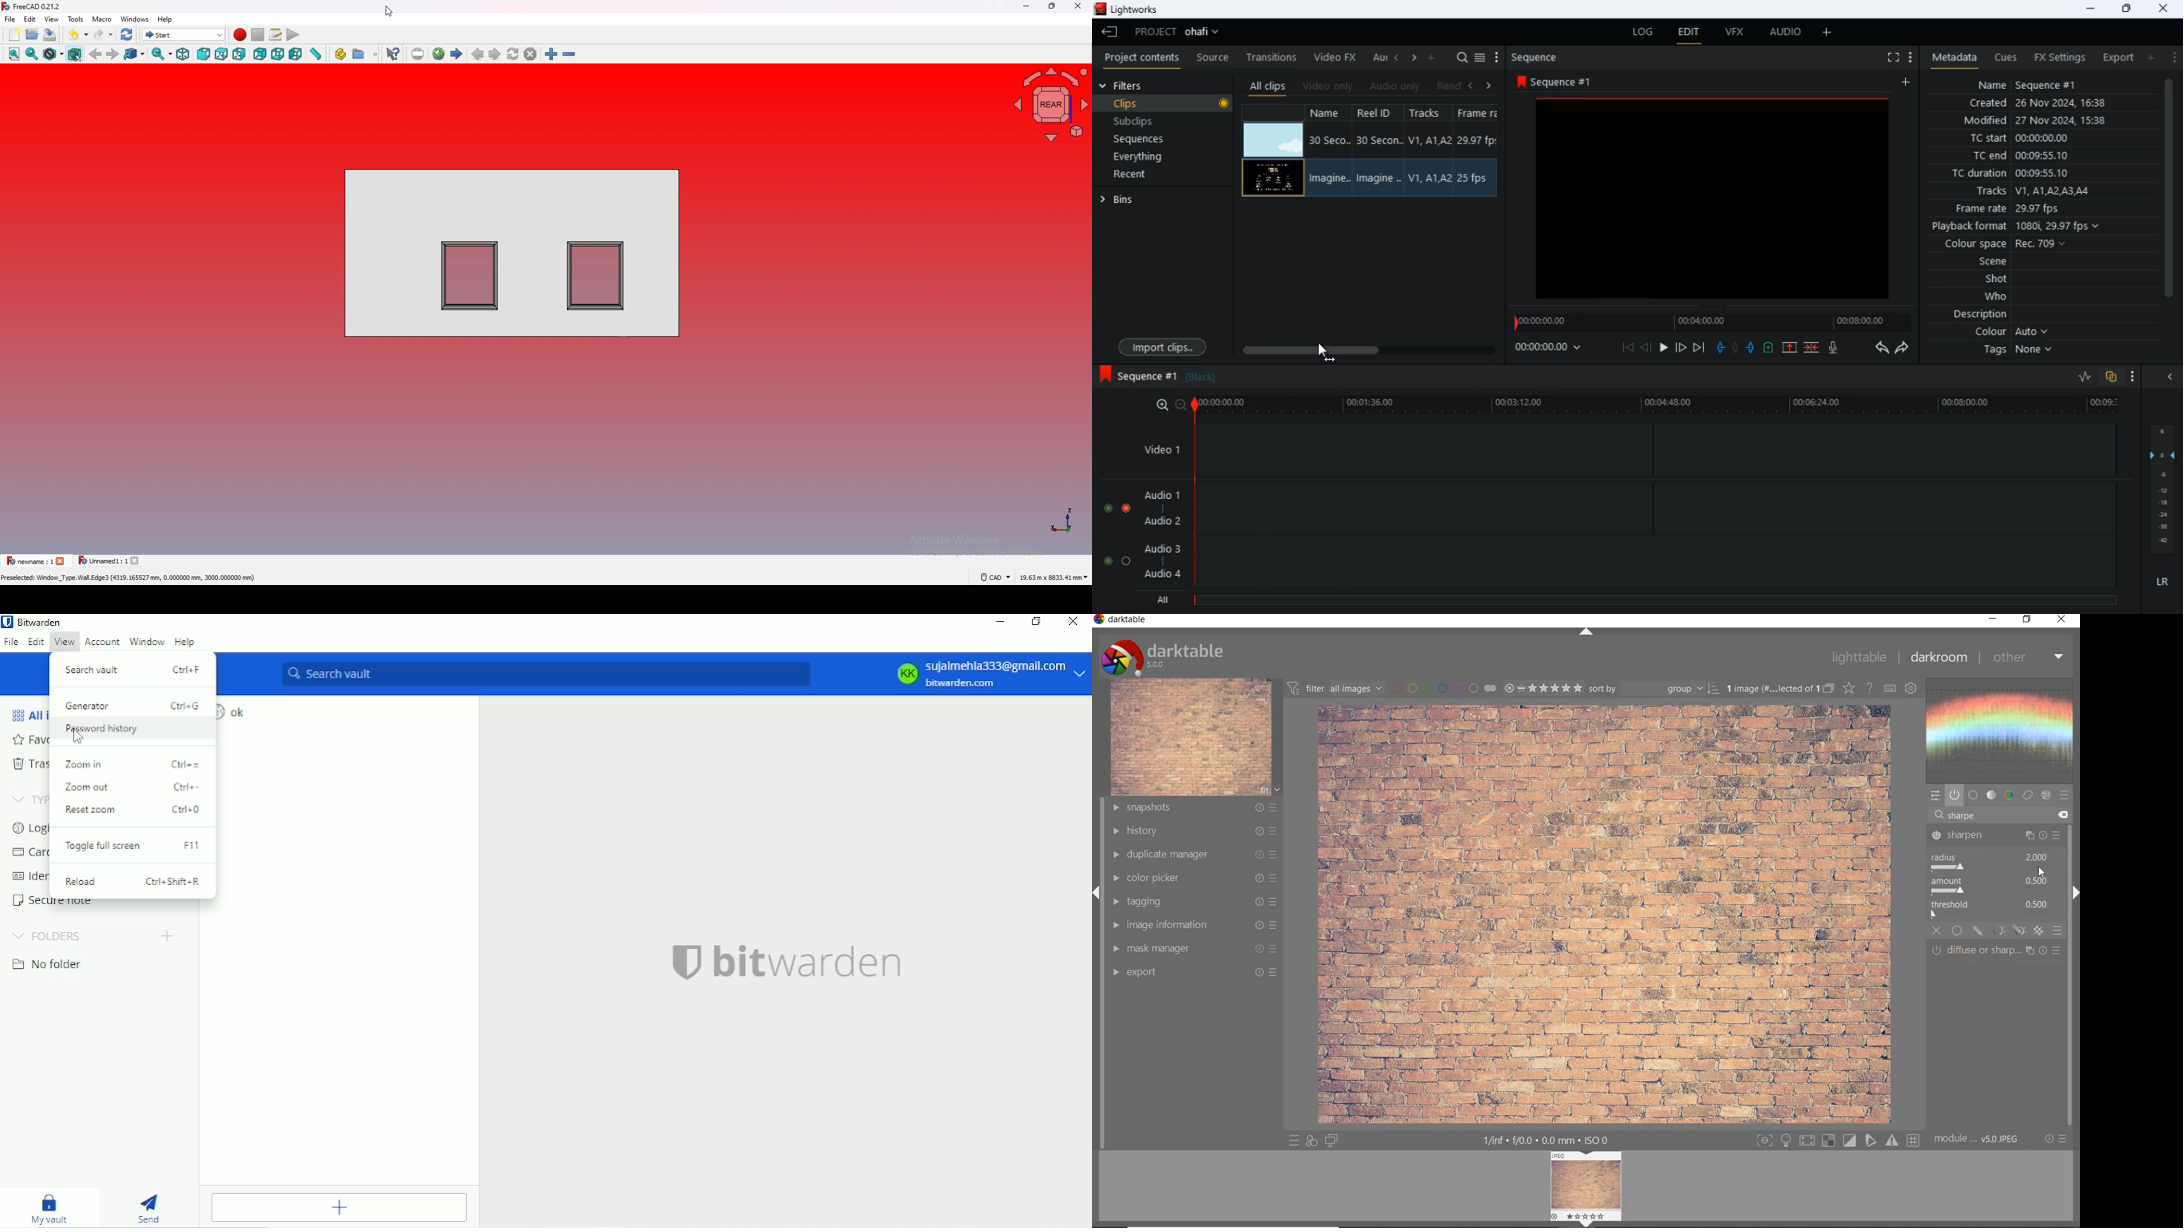 This screenshot has height=1232, width=2184. I want to click on left, so click(296, 55).